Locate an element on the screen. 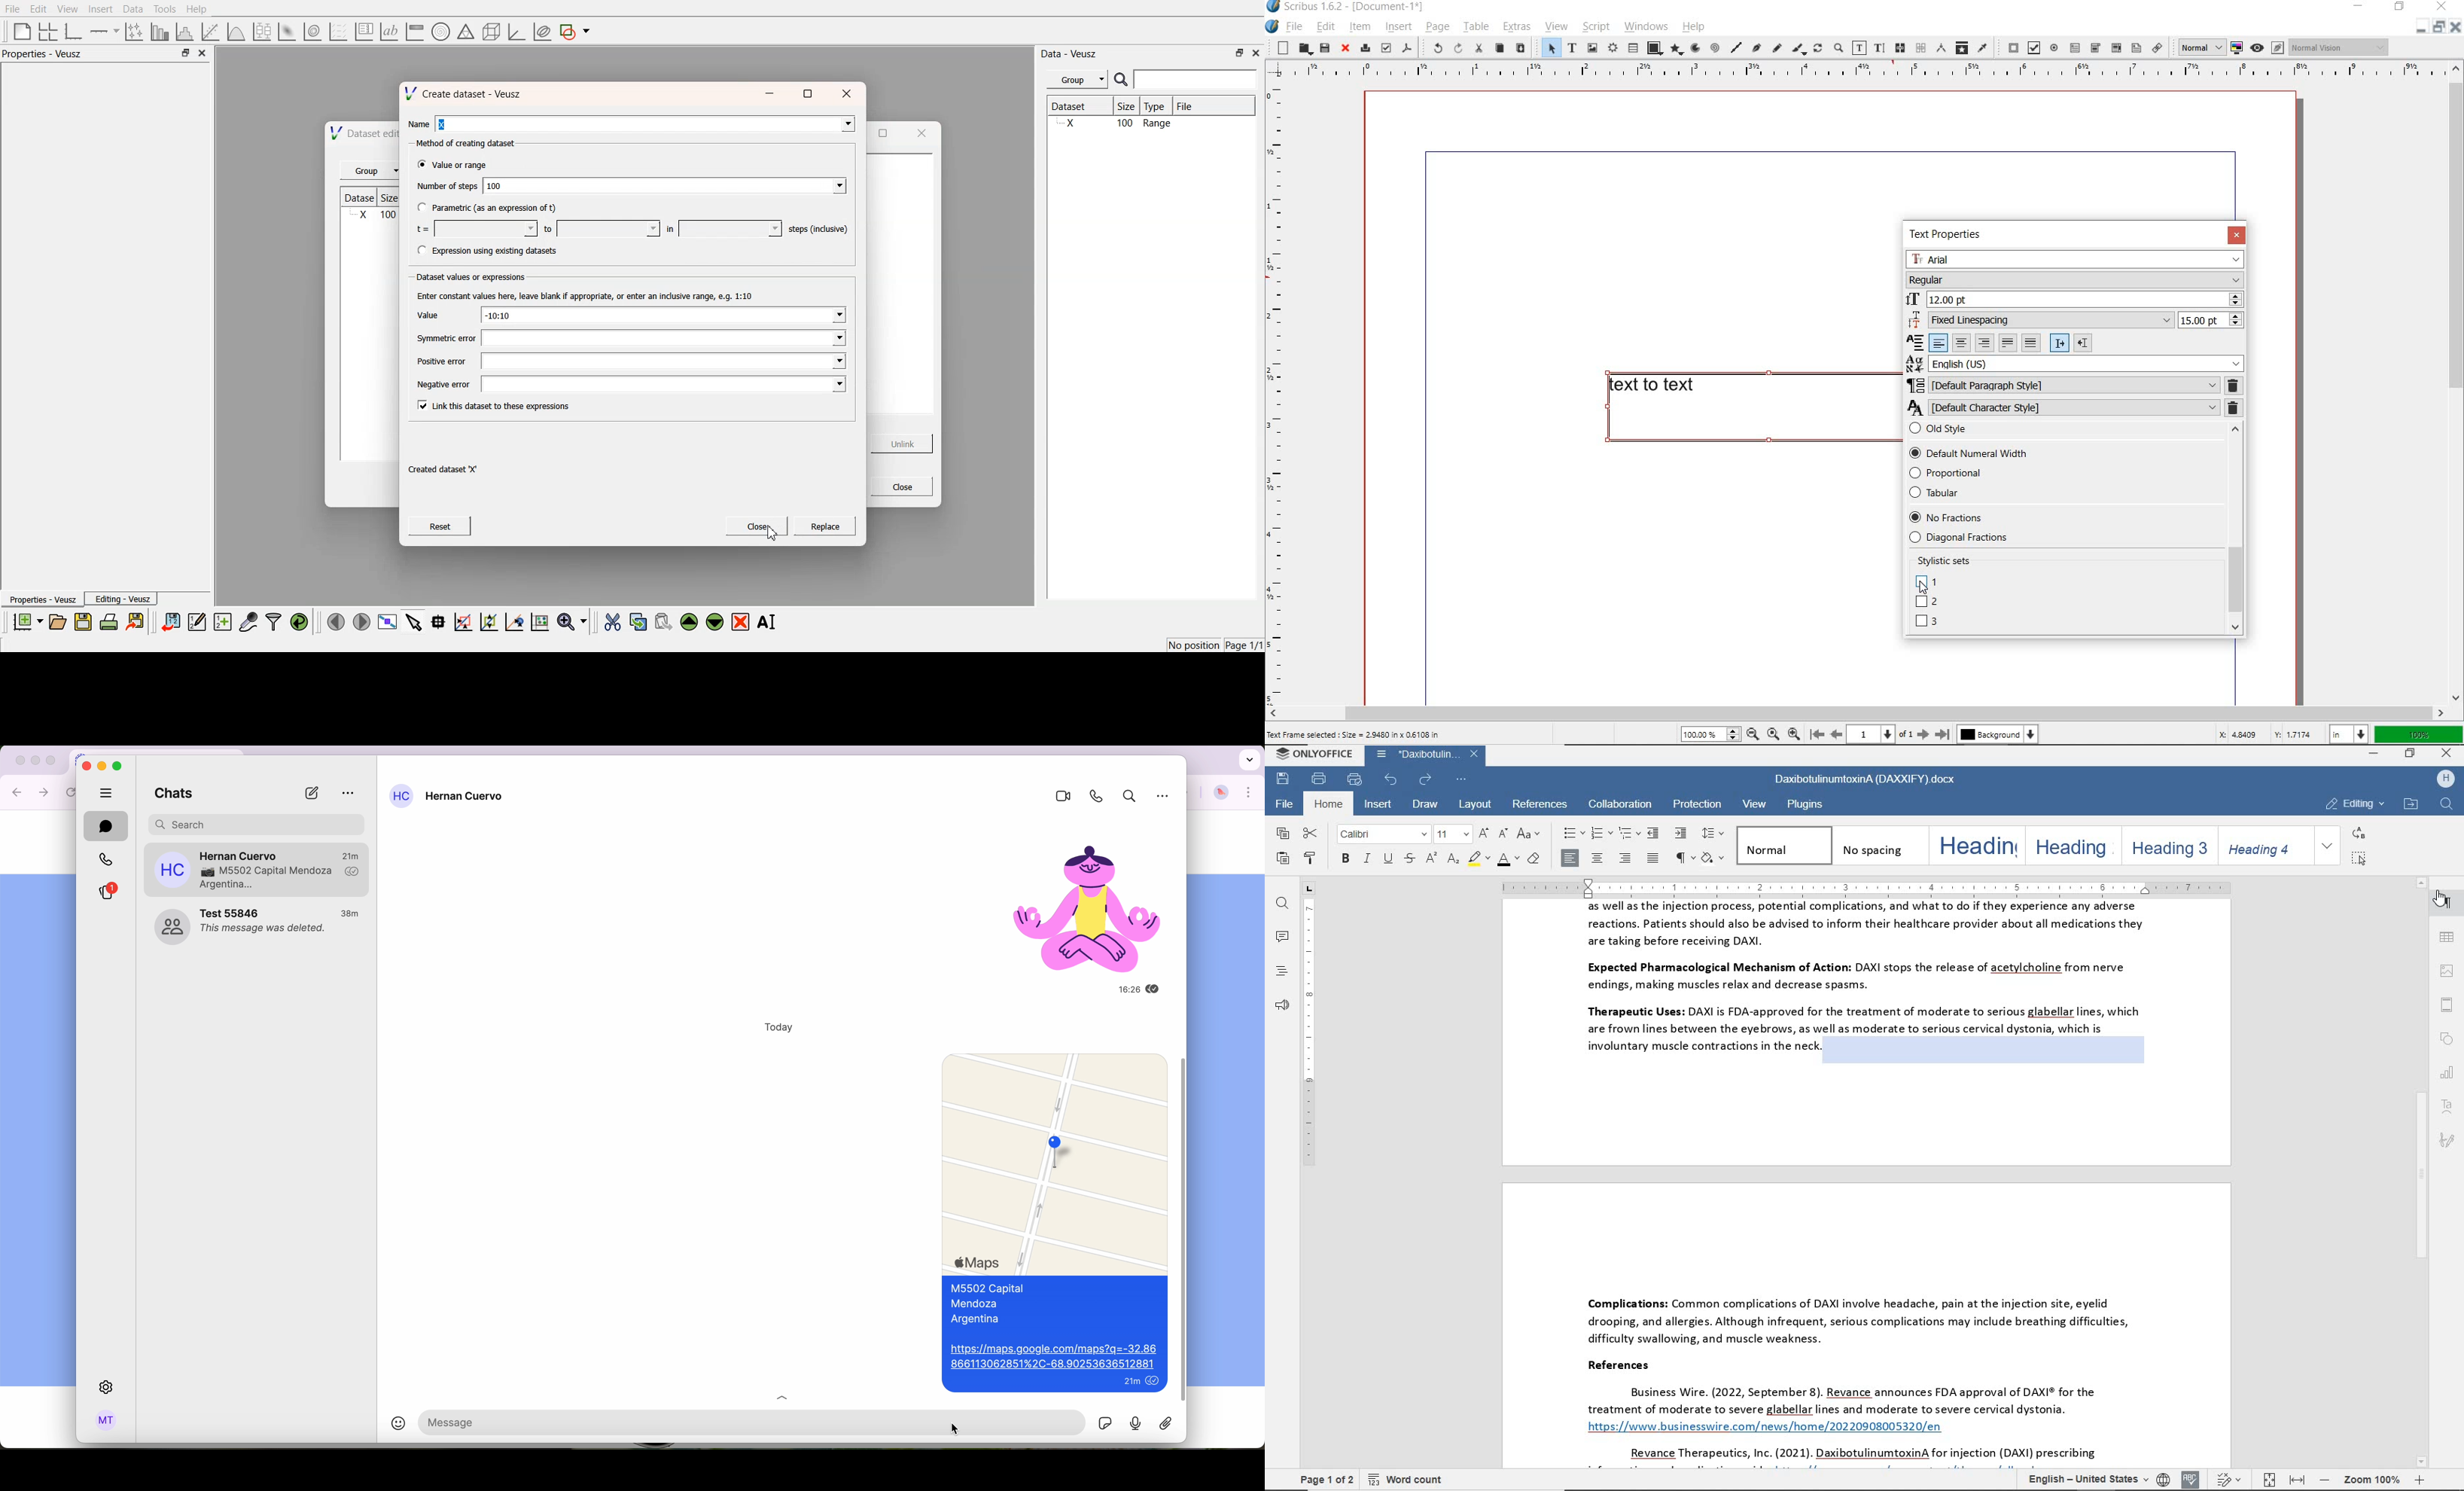  insert is located at coordinates (1380, 805).